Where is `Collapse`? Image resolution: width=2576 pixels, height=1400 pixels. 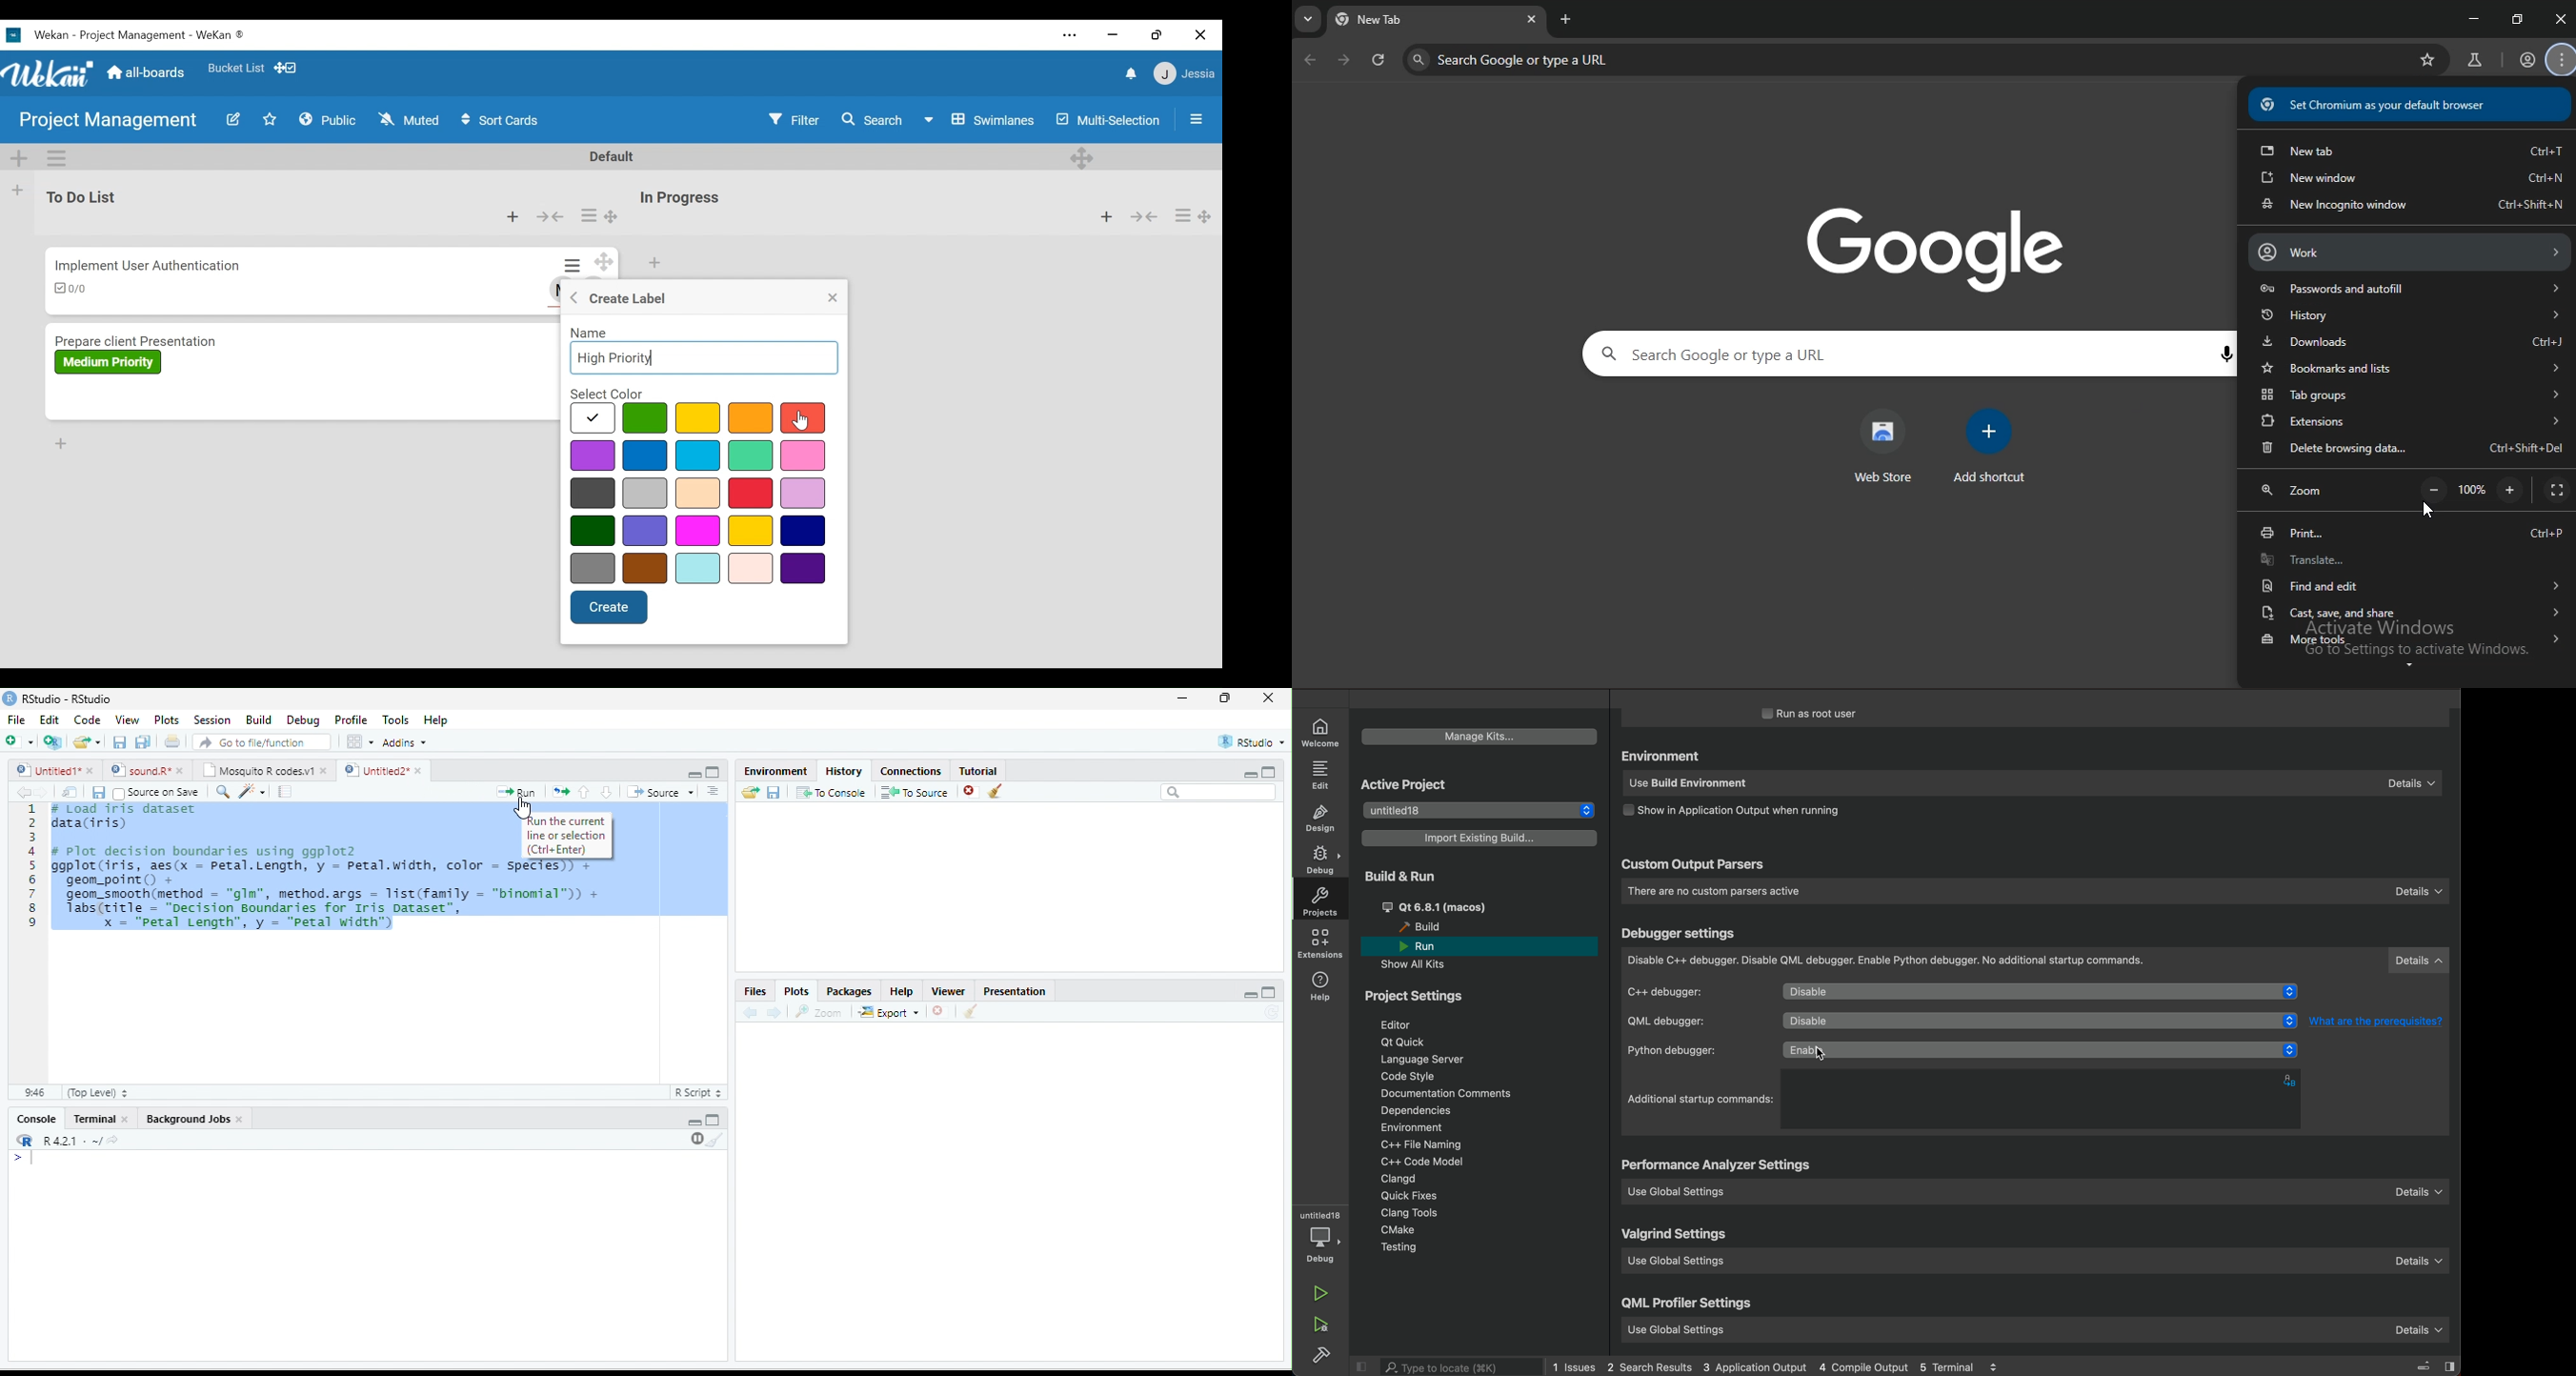
Collapse is located at coordinates (550, 218).